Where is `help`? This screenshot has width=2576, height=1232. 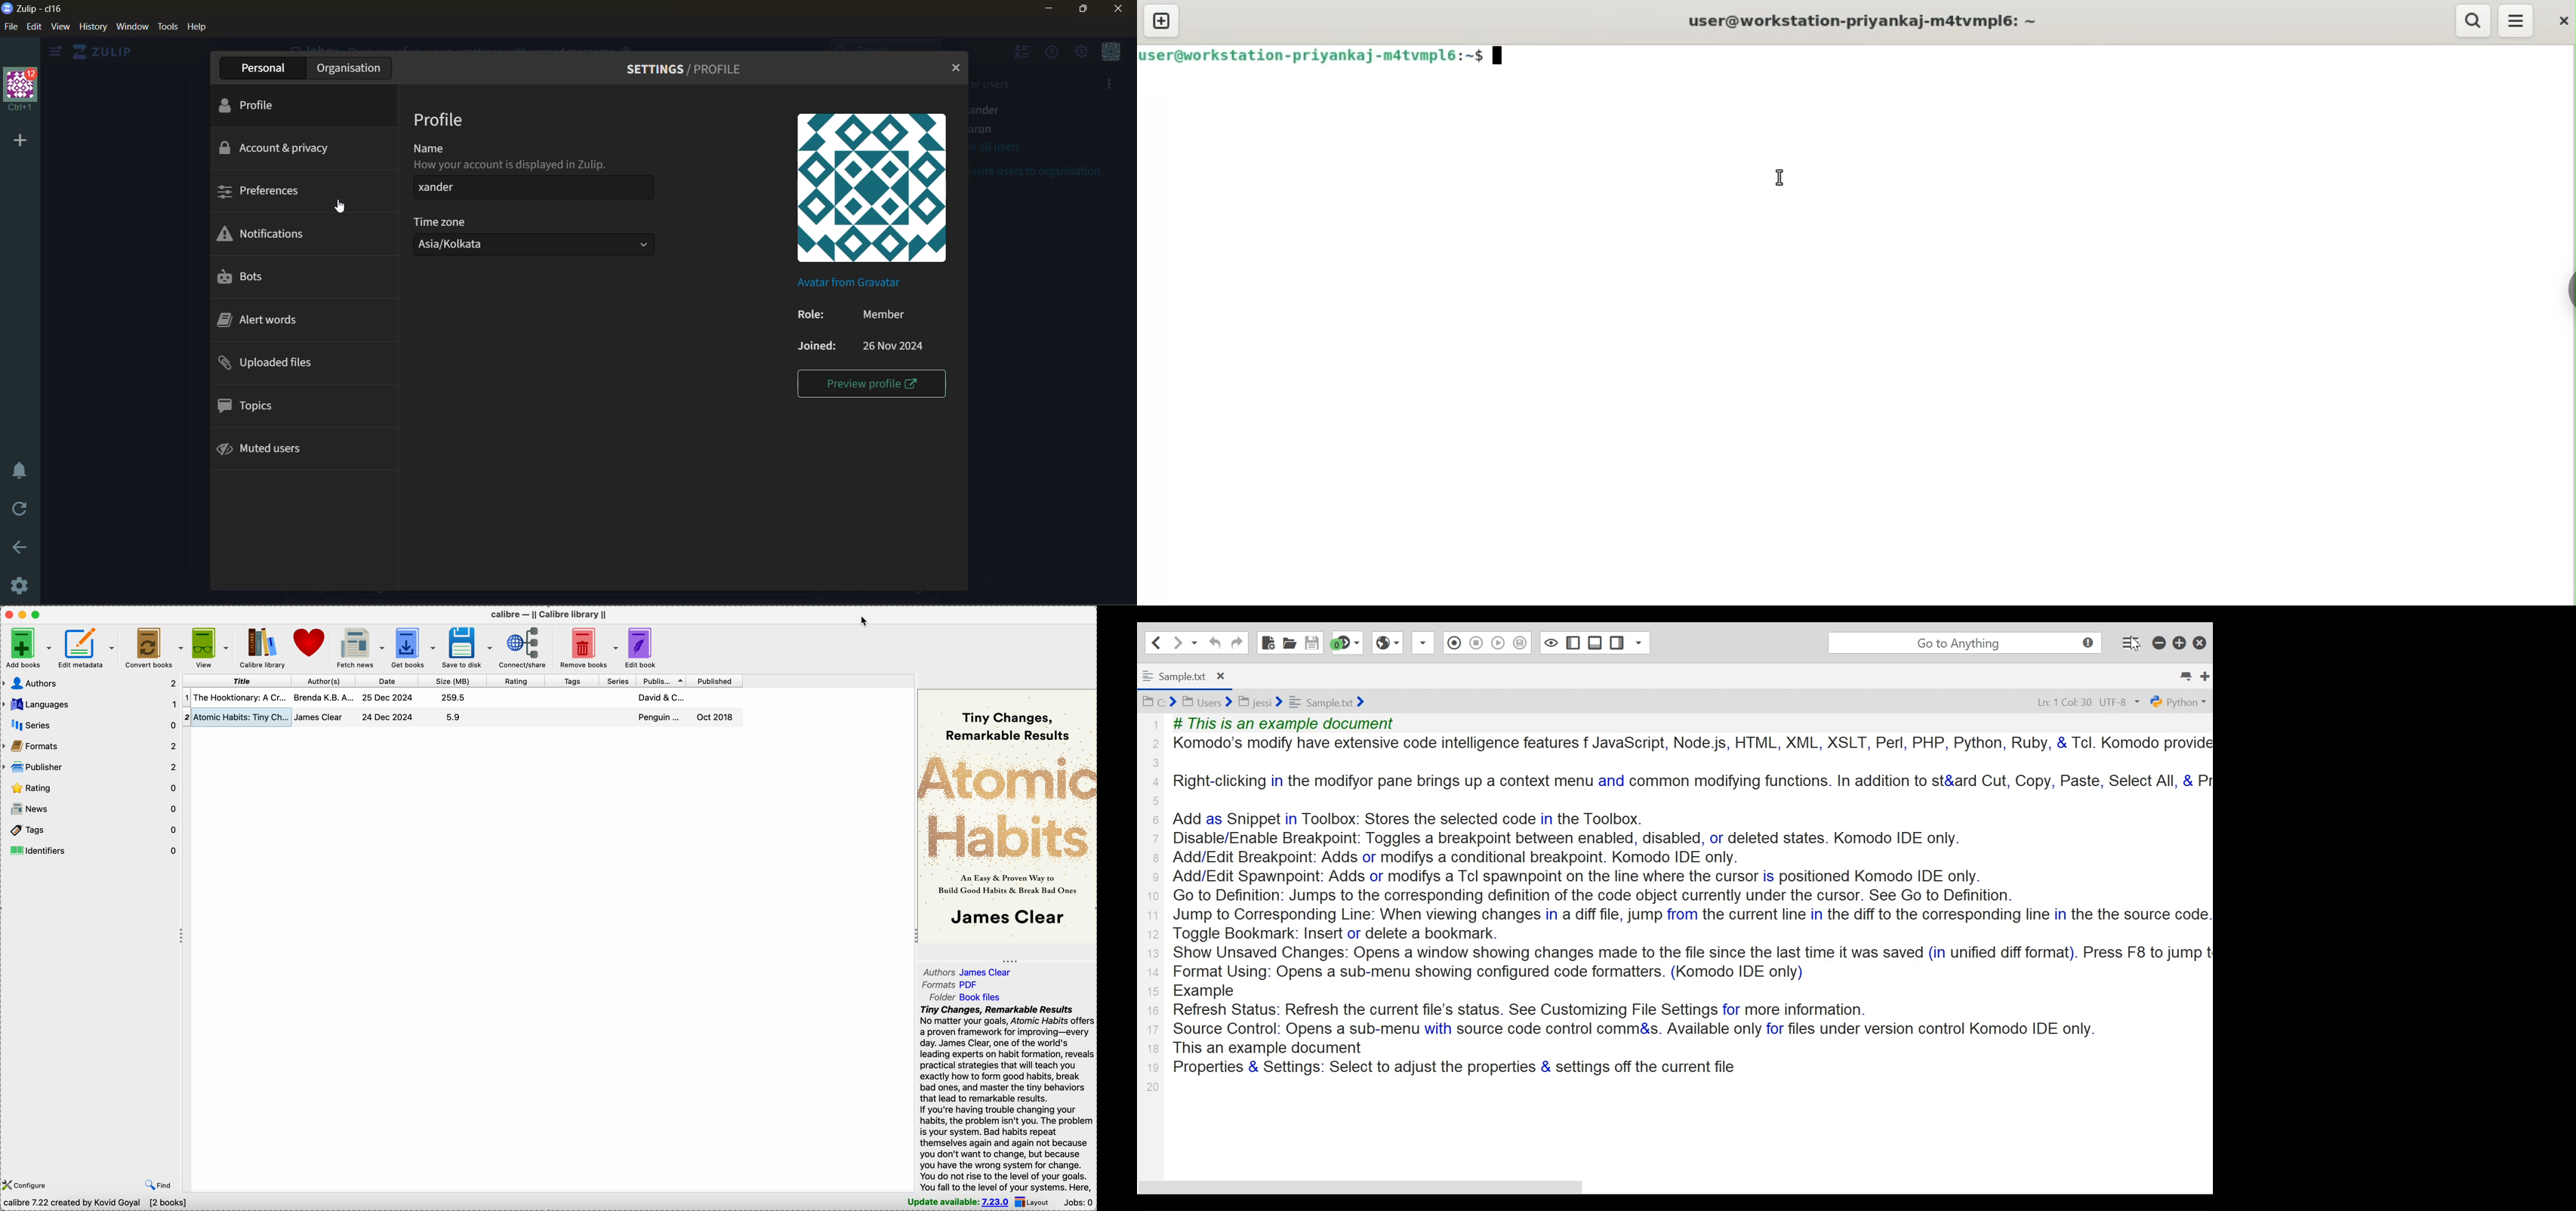
help is located at coordinates (201, 28).